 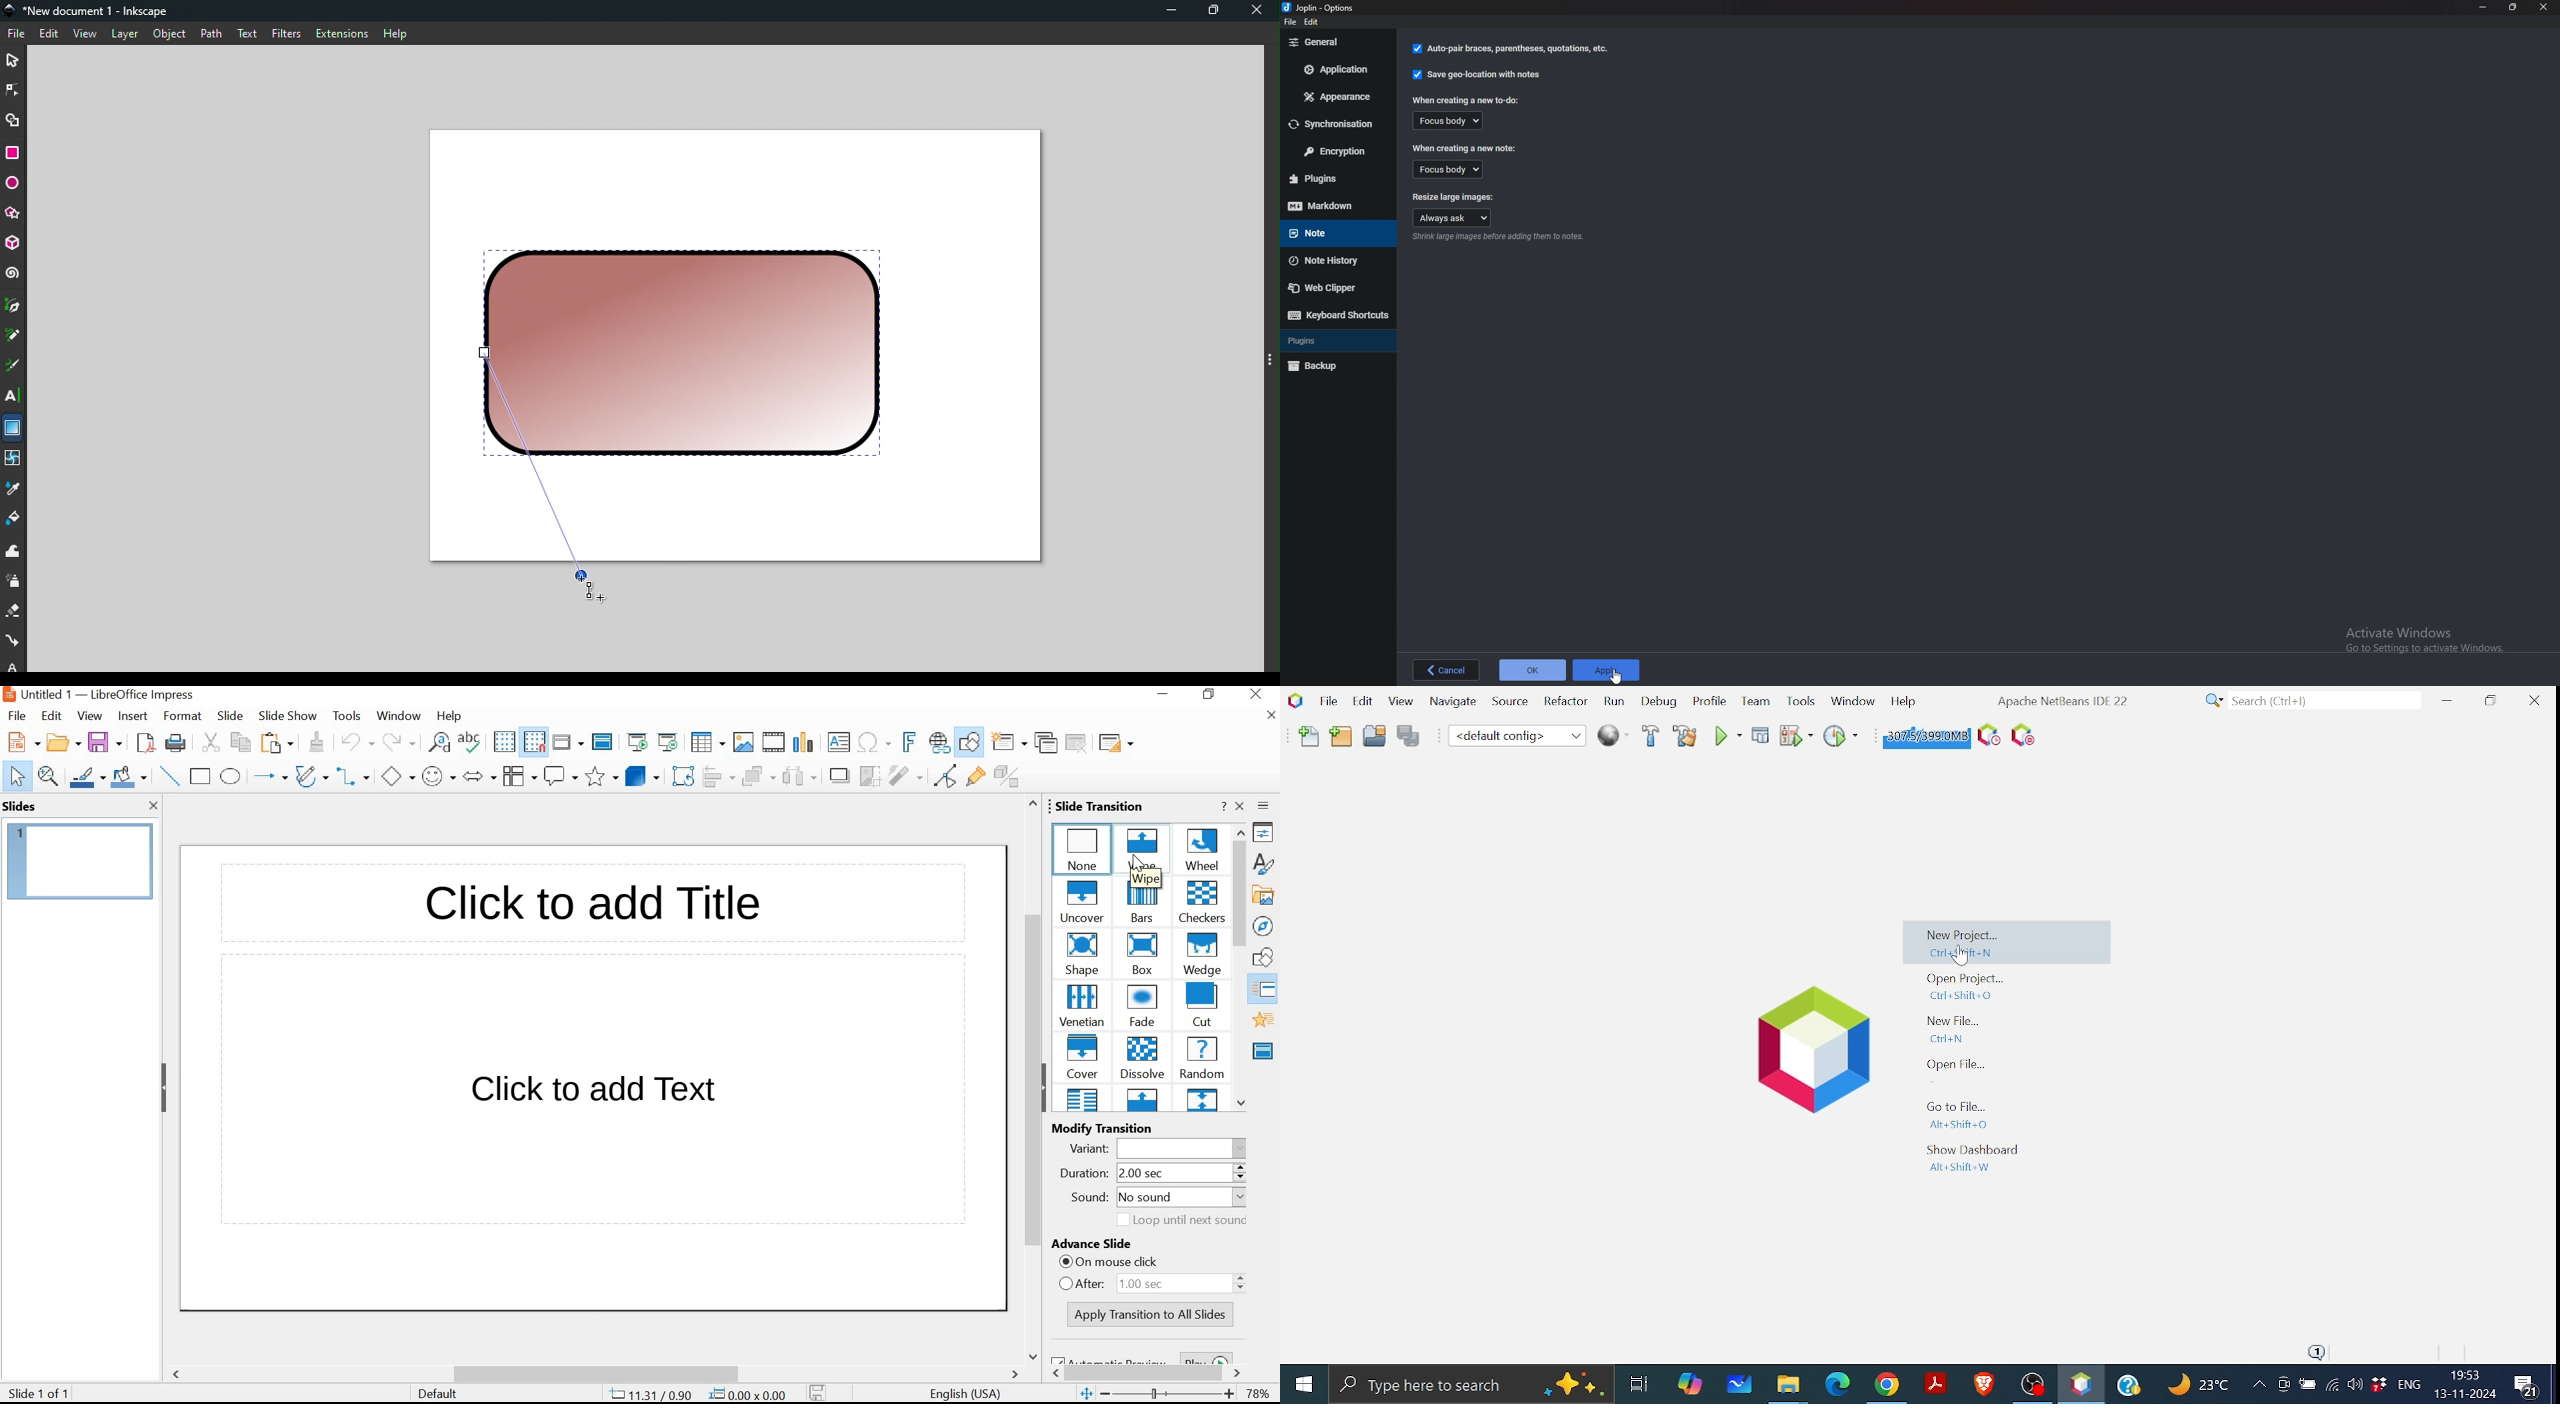 I want to click on DURATION 2.00 sec, so click(x=1144, y=1174).